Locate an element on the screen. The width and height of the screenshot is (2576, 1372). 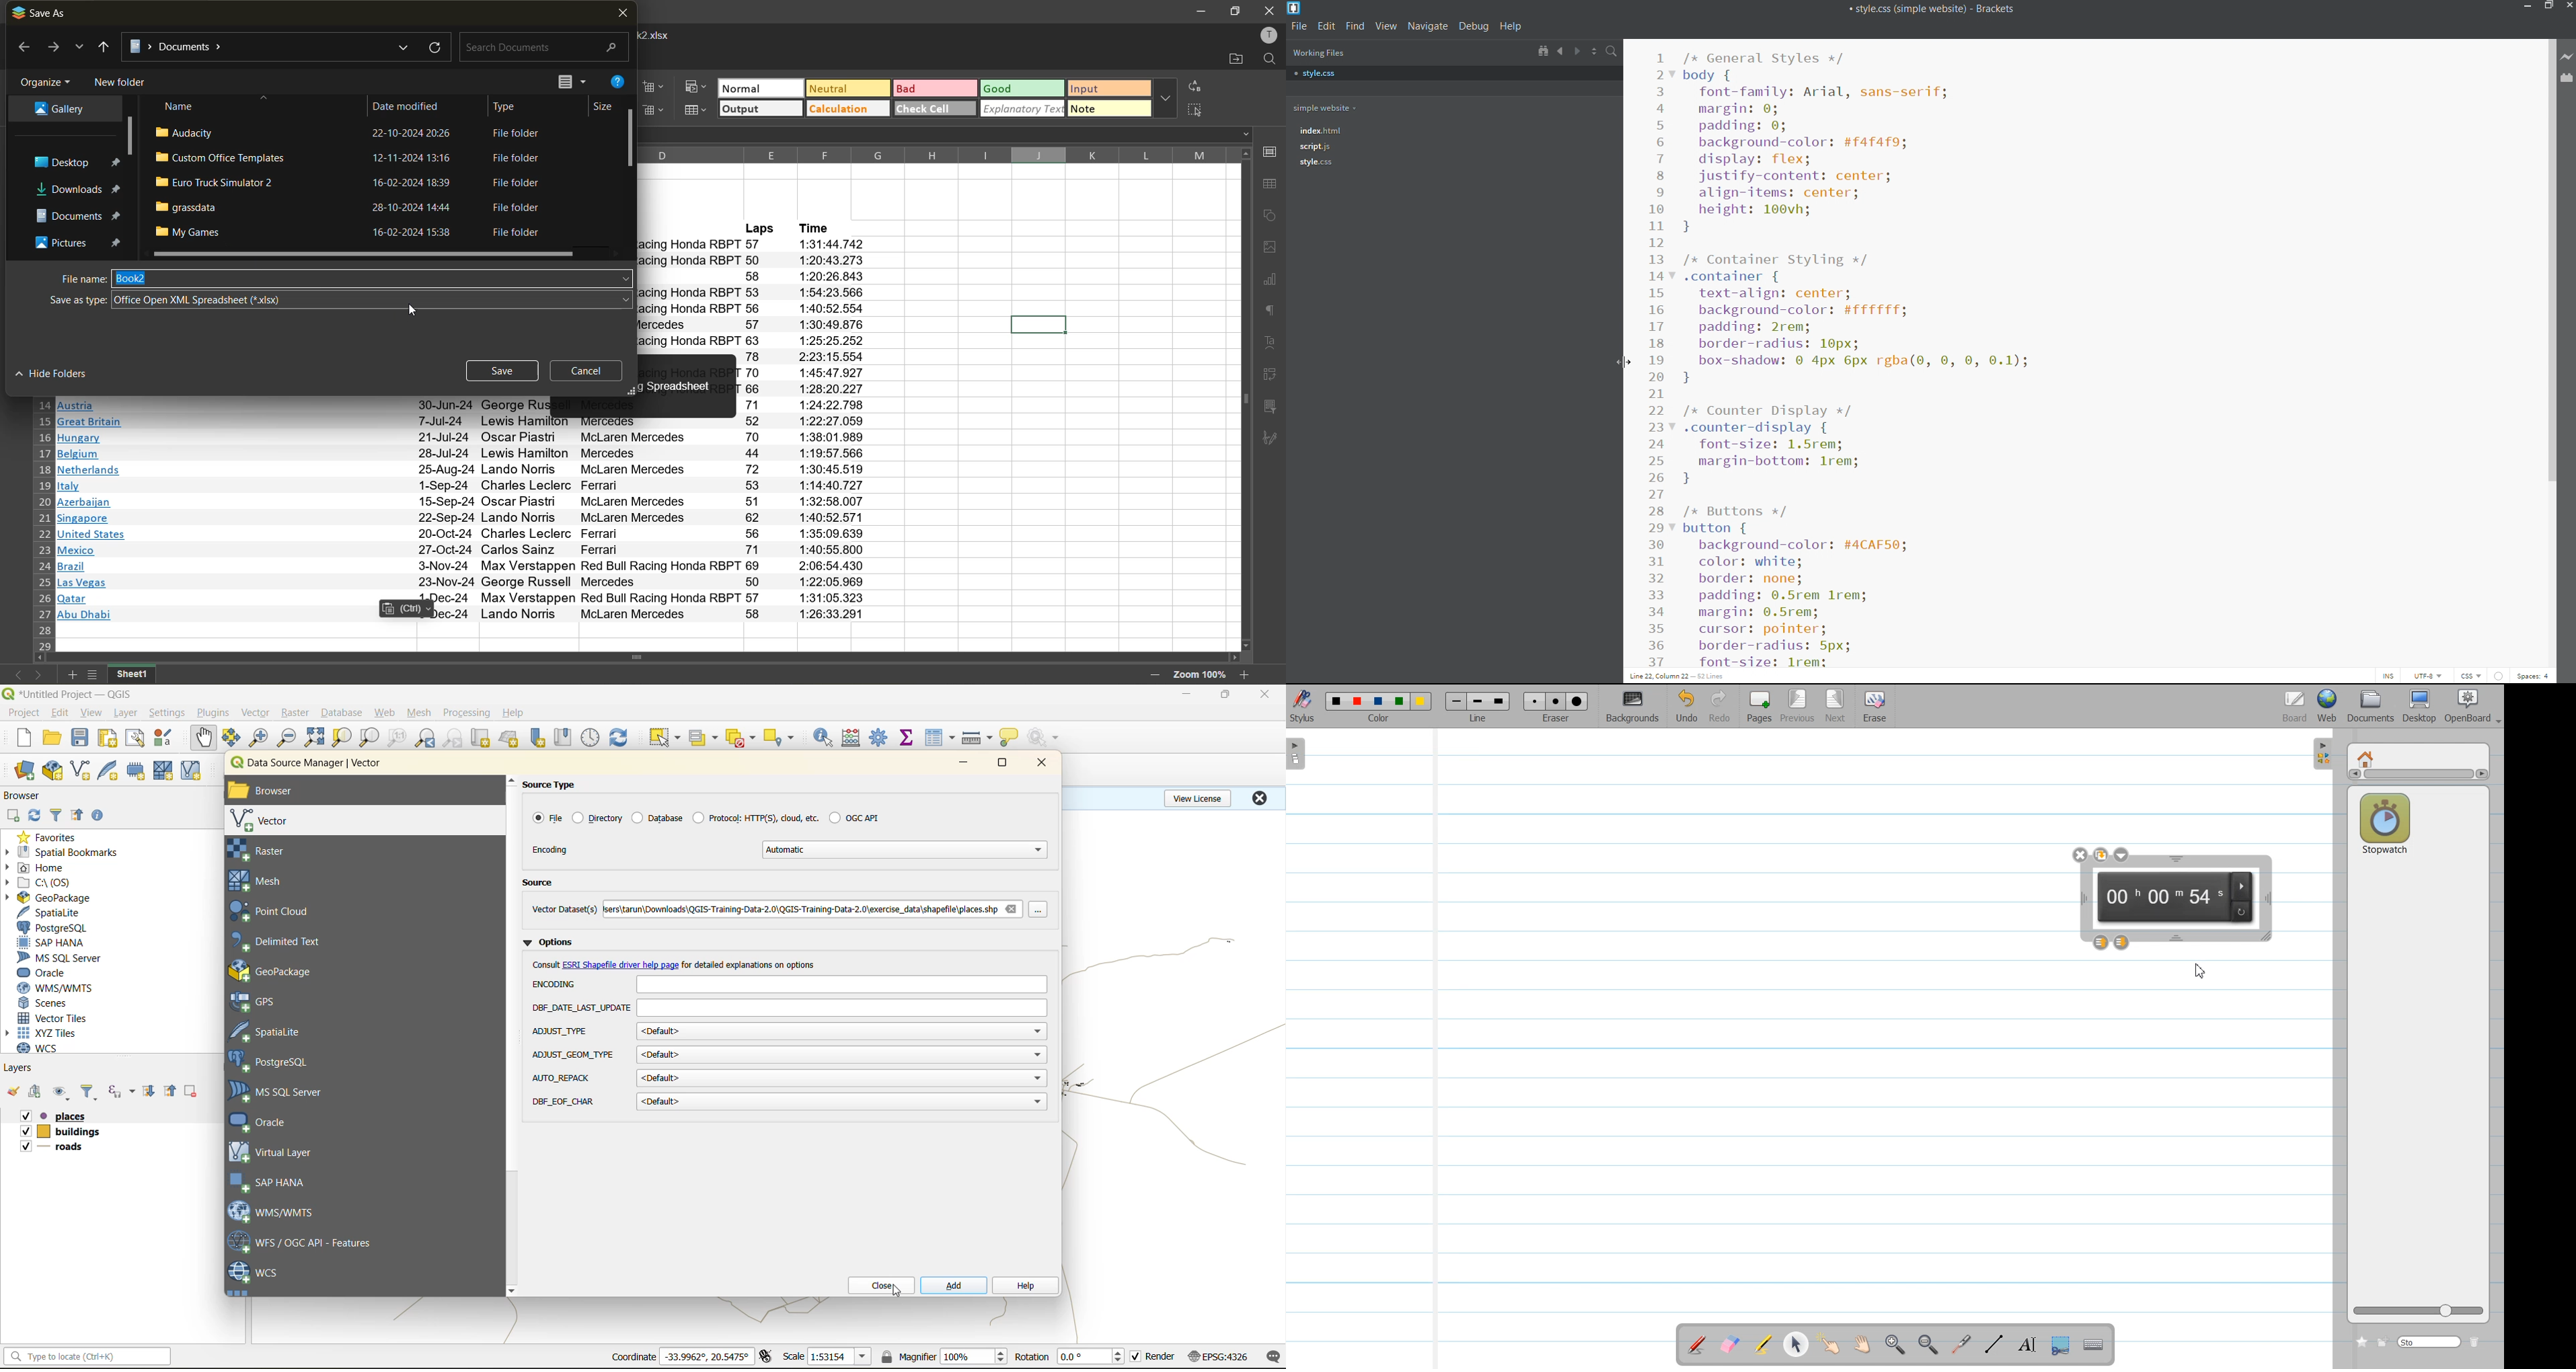
row number is located at coordinates (43, 524).